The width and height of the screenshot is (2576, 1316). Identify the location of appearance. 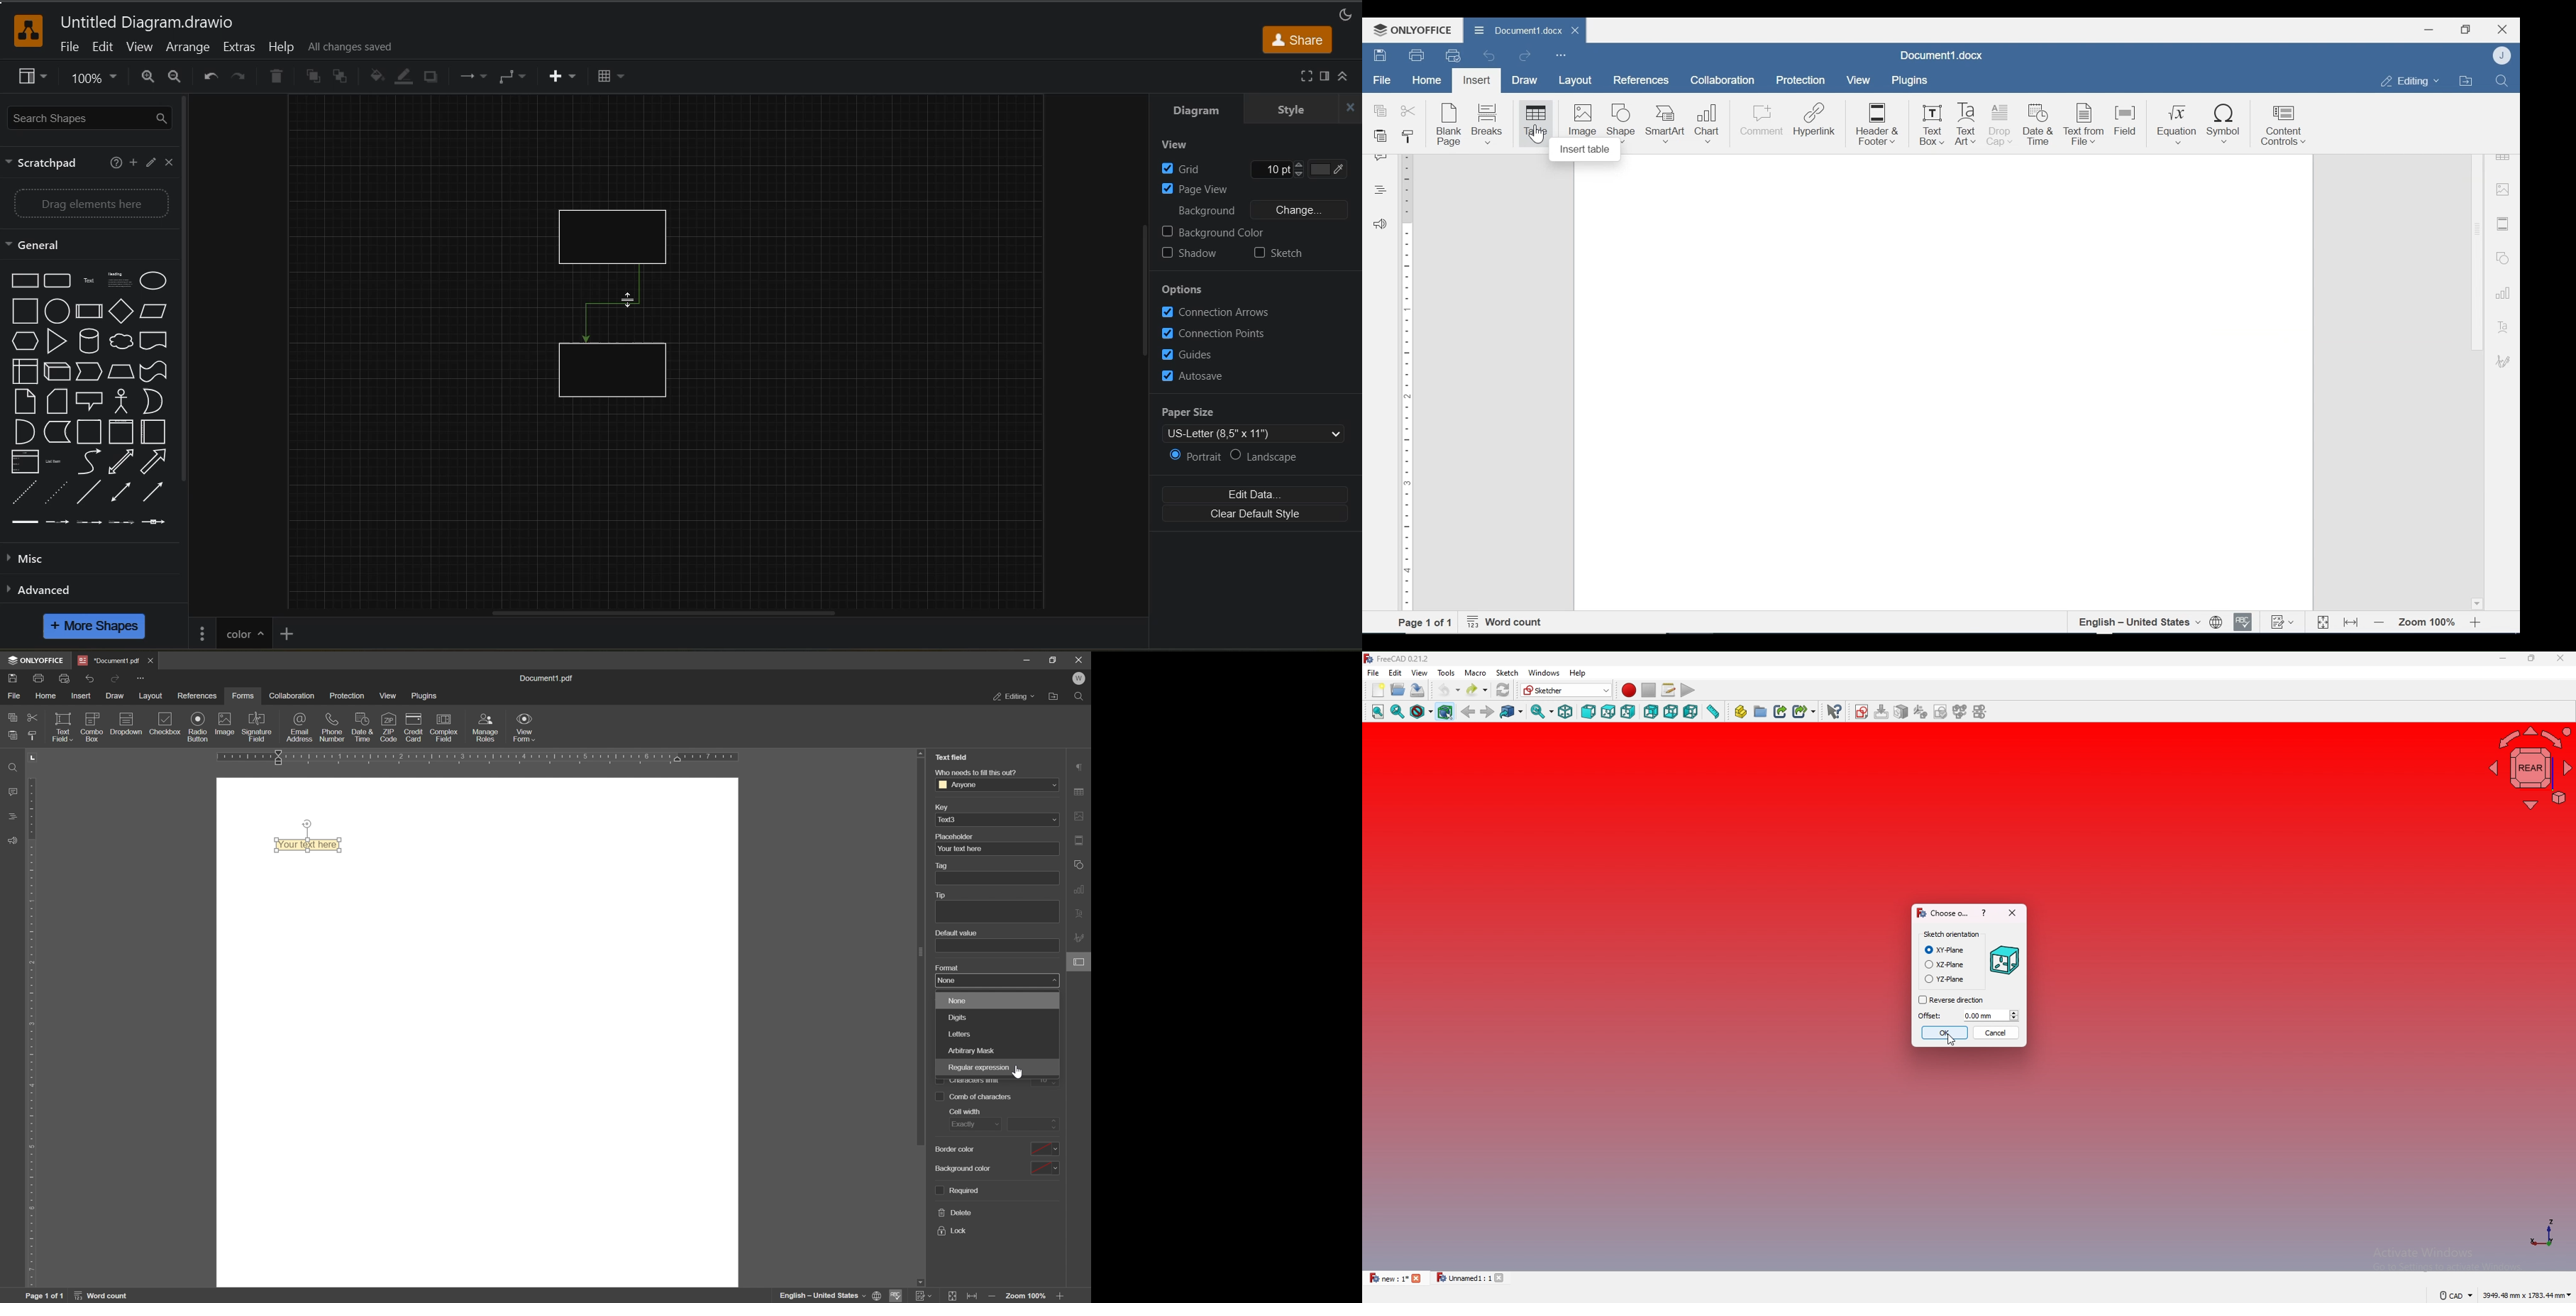
(1344, 12).